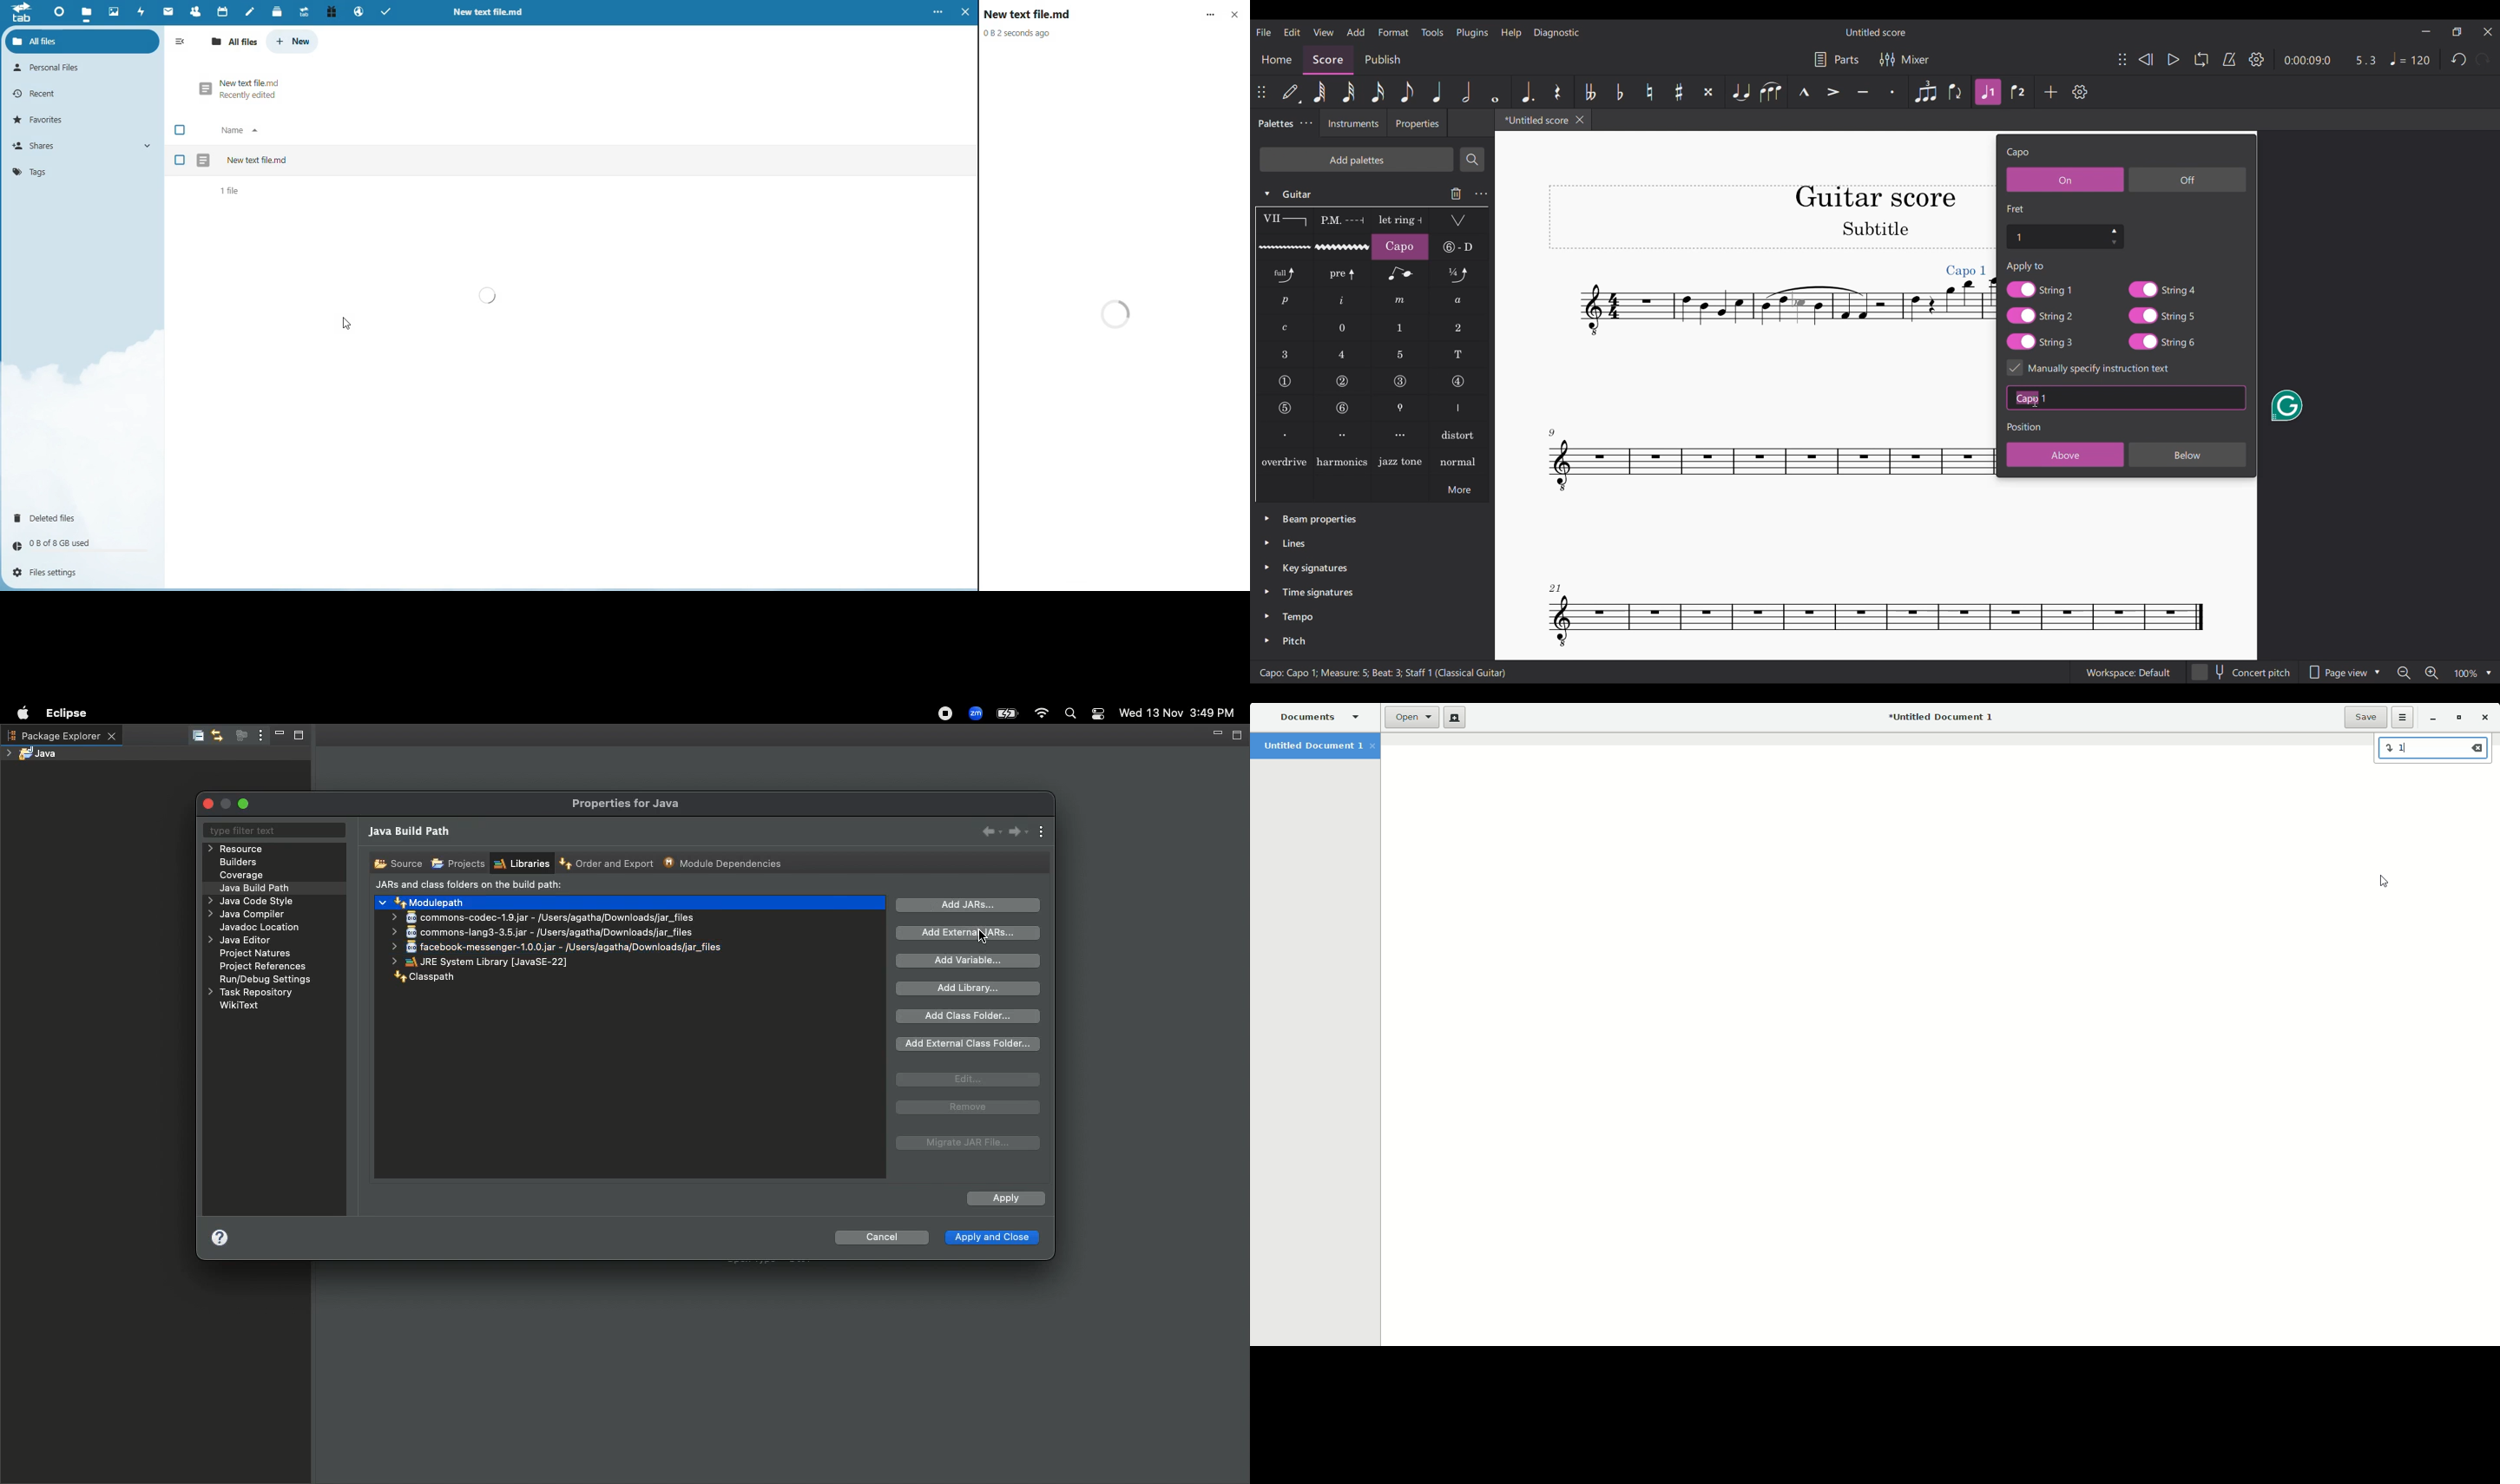 The image size is (2520, 1484). Describe the element at coordinates (1393, 32) in the screenshot. I see `Format menu` at that location.